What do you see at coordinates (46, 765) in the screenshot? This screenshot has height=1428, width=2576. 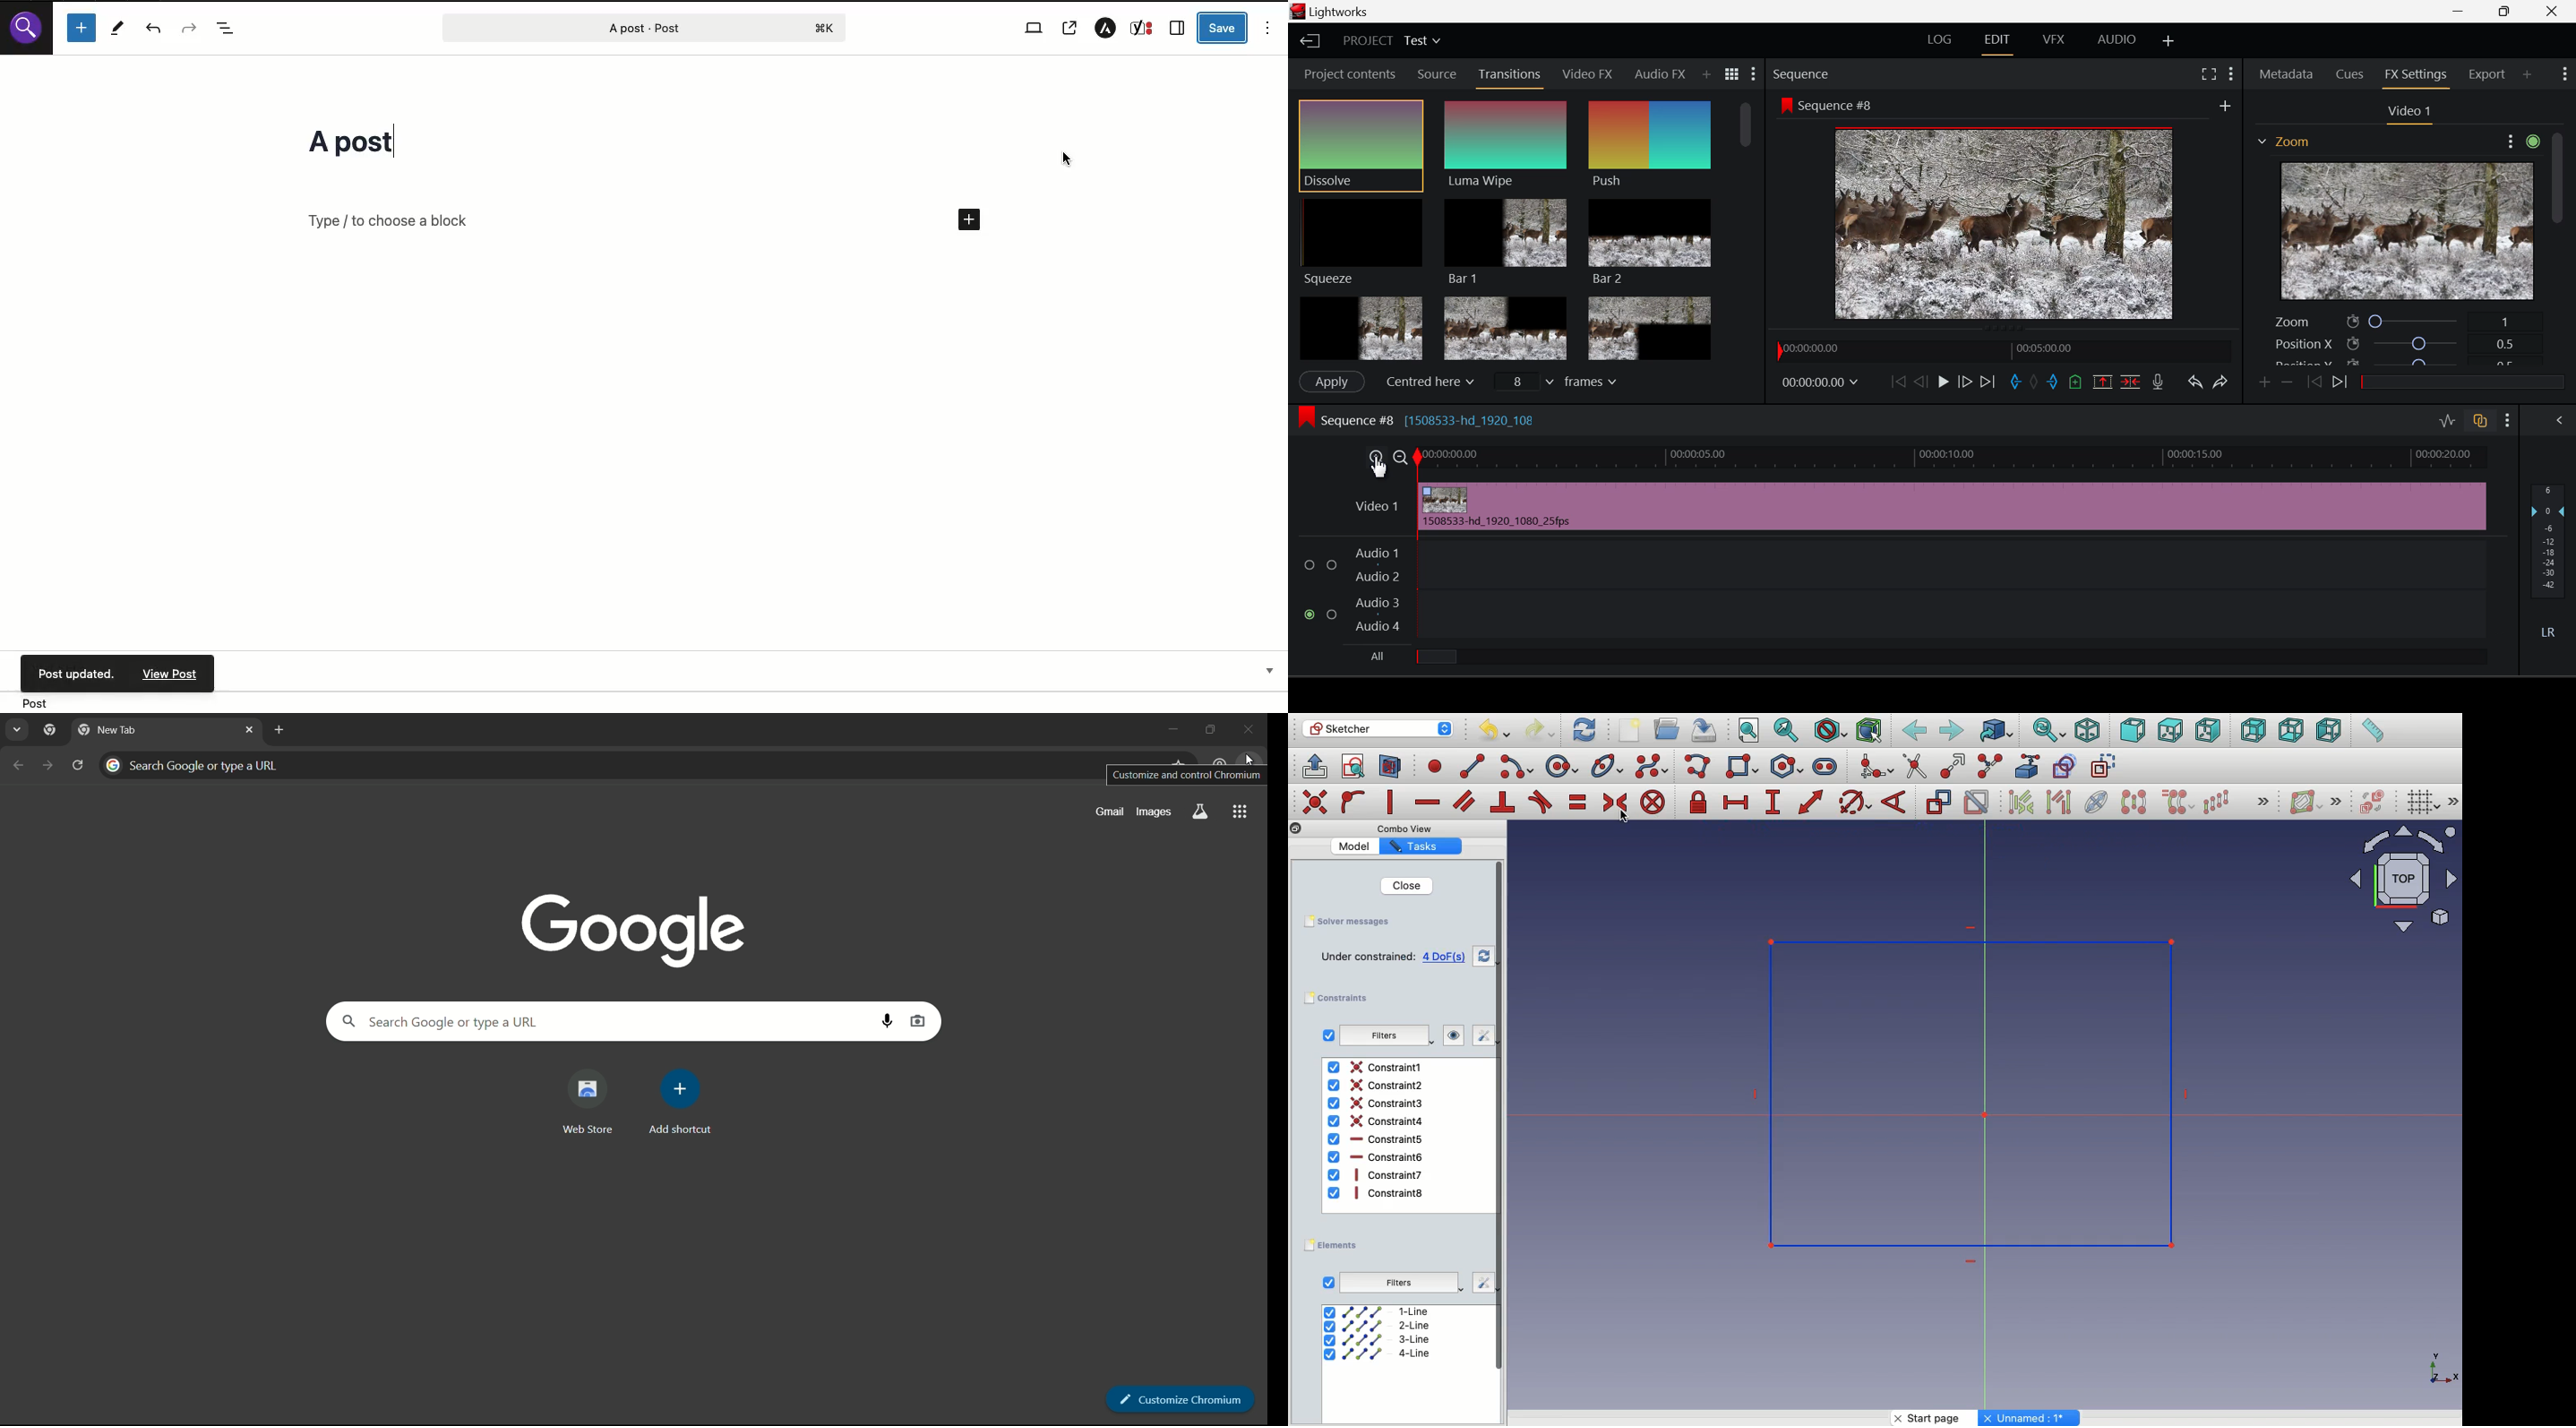 I see `forward` at bounding box center [46, 765].